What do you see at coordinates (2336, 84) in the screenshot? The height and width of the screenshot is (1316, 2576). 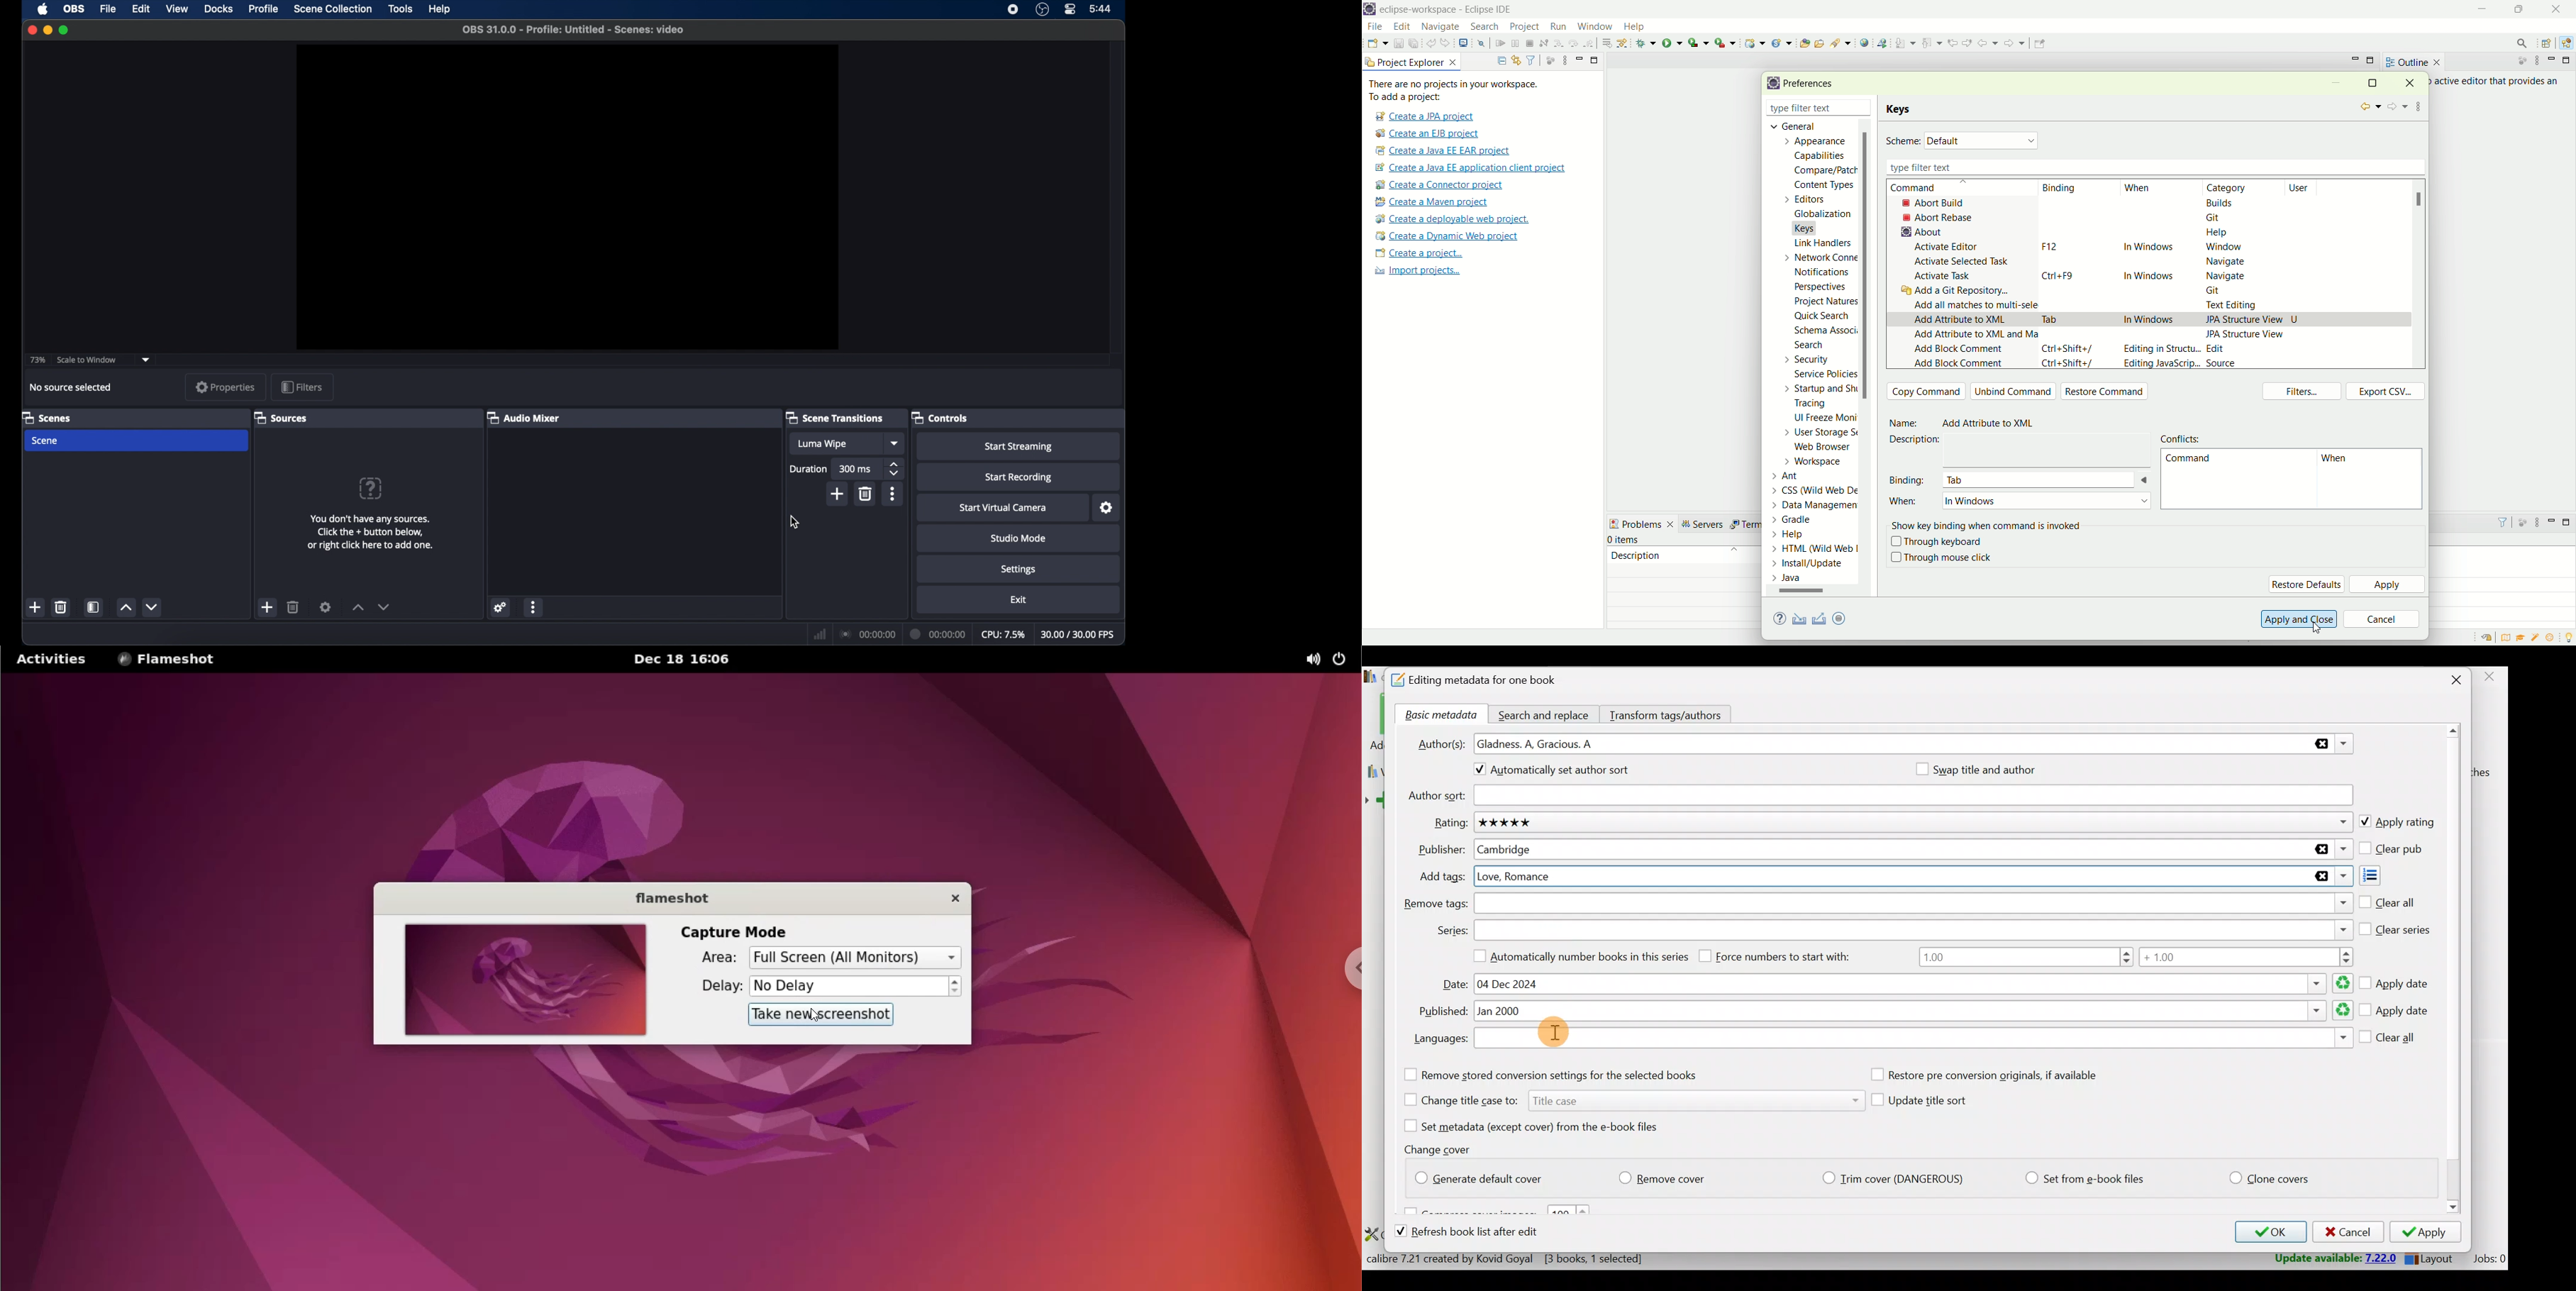 I see `minimize` at bounding box center [2336, 84].